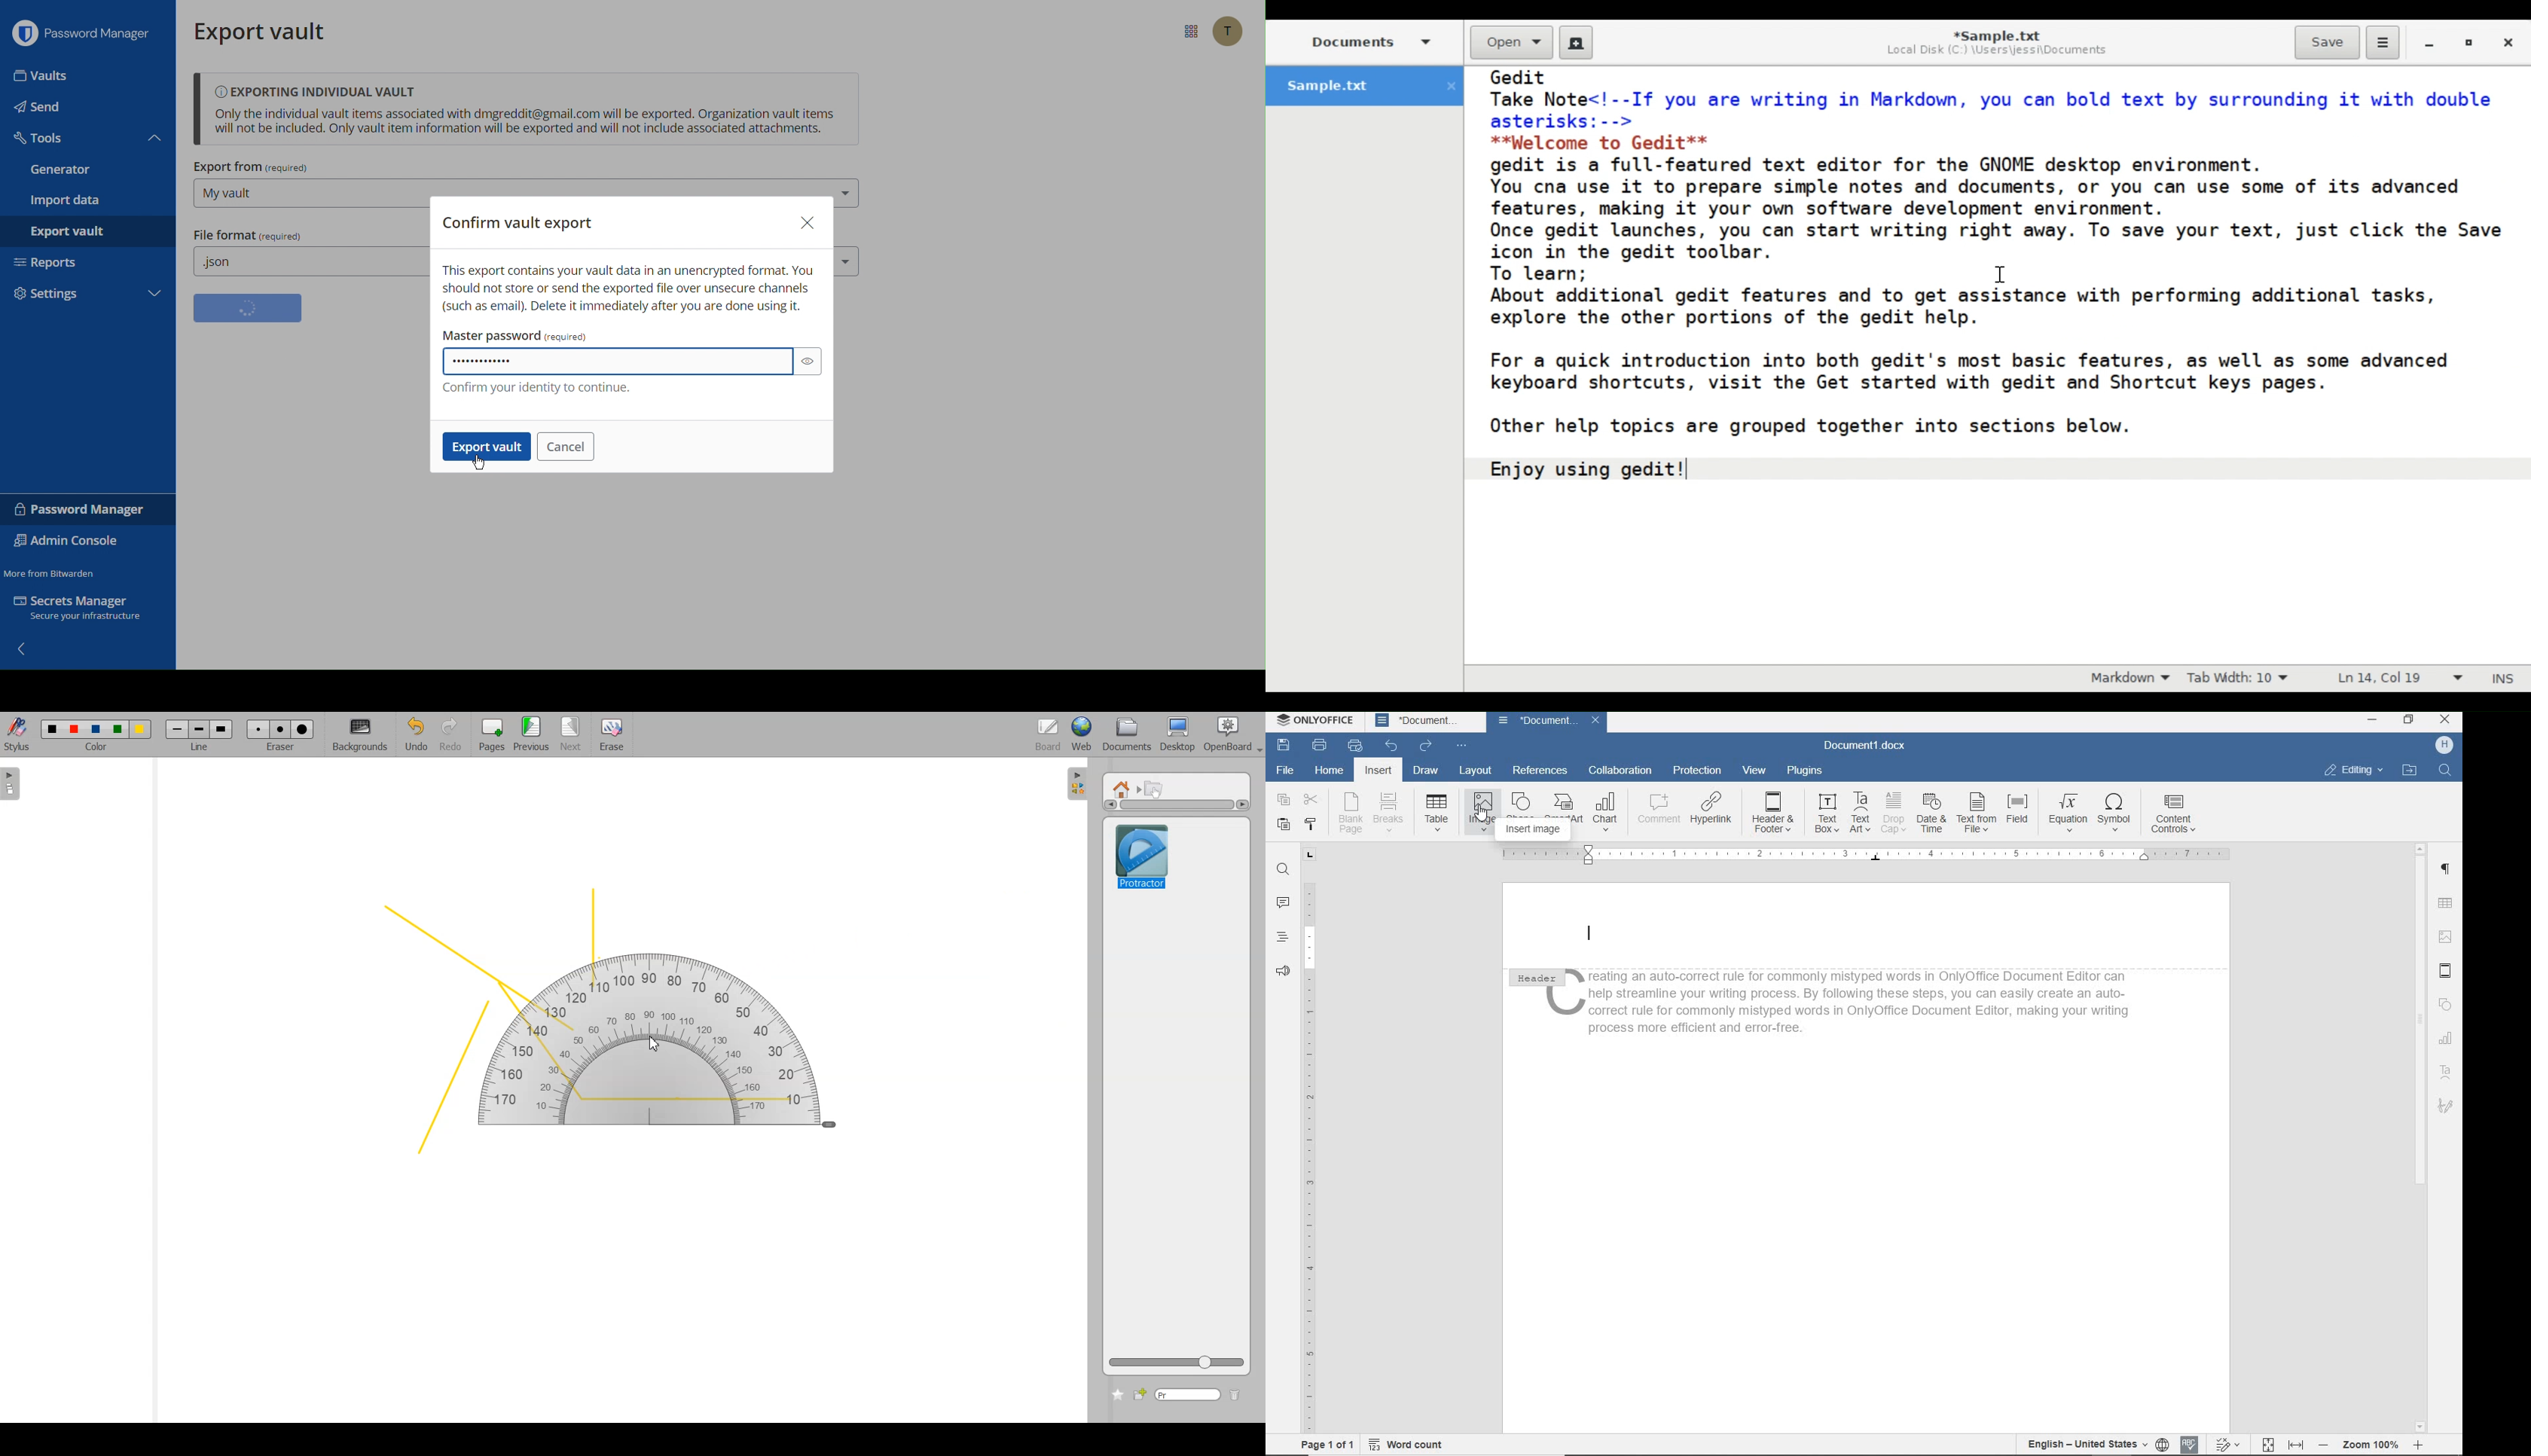 The image size is (2548, 1456). What do you see at coordinates (1865, 745) in the screenshot?
I see `DOCUMENT .docx` at bounding box center [1865, 745].